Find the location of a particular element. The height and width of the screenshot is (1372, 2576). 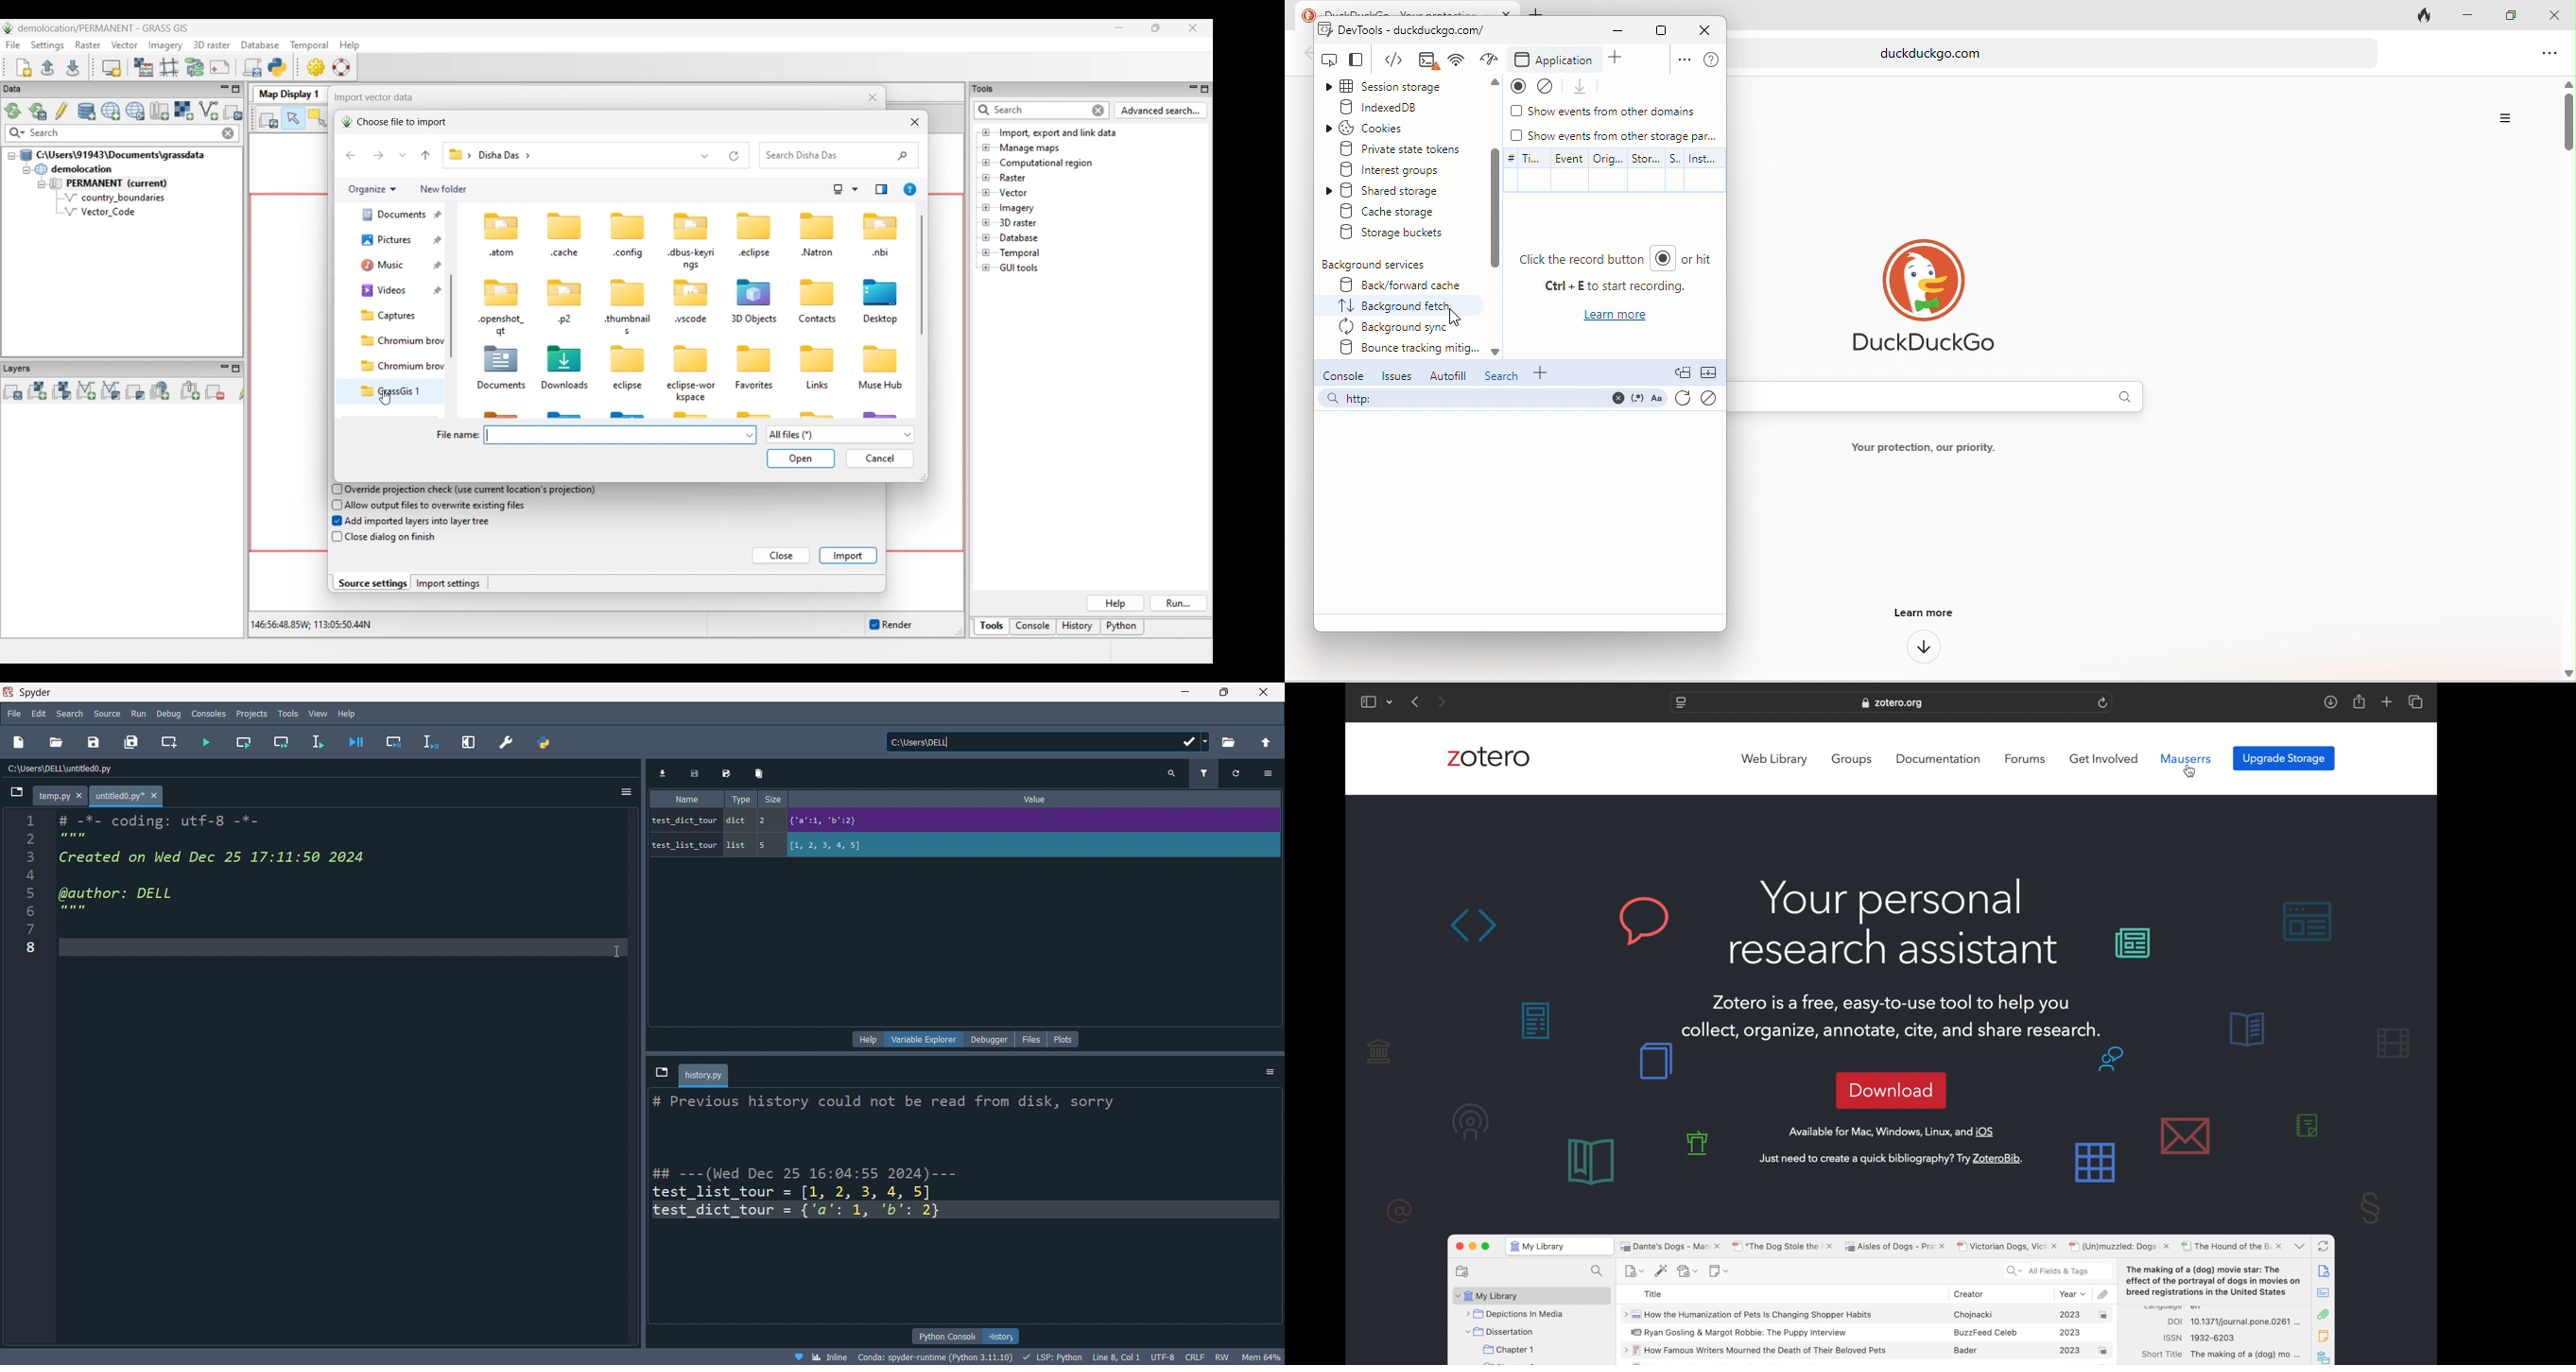

click record button is located at coordinates (1598, 261).